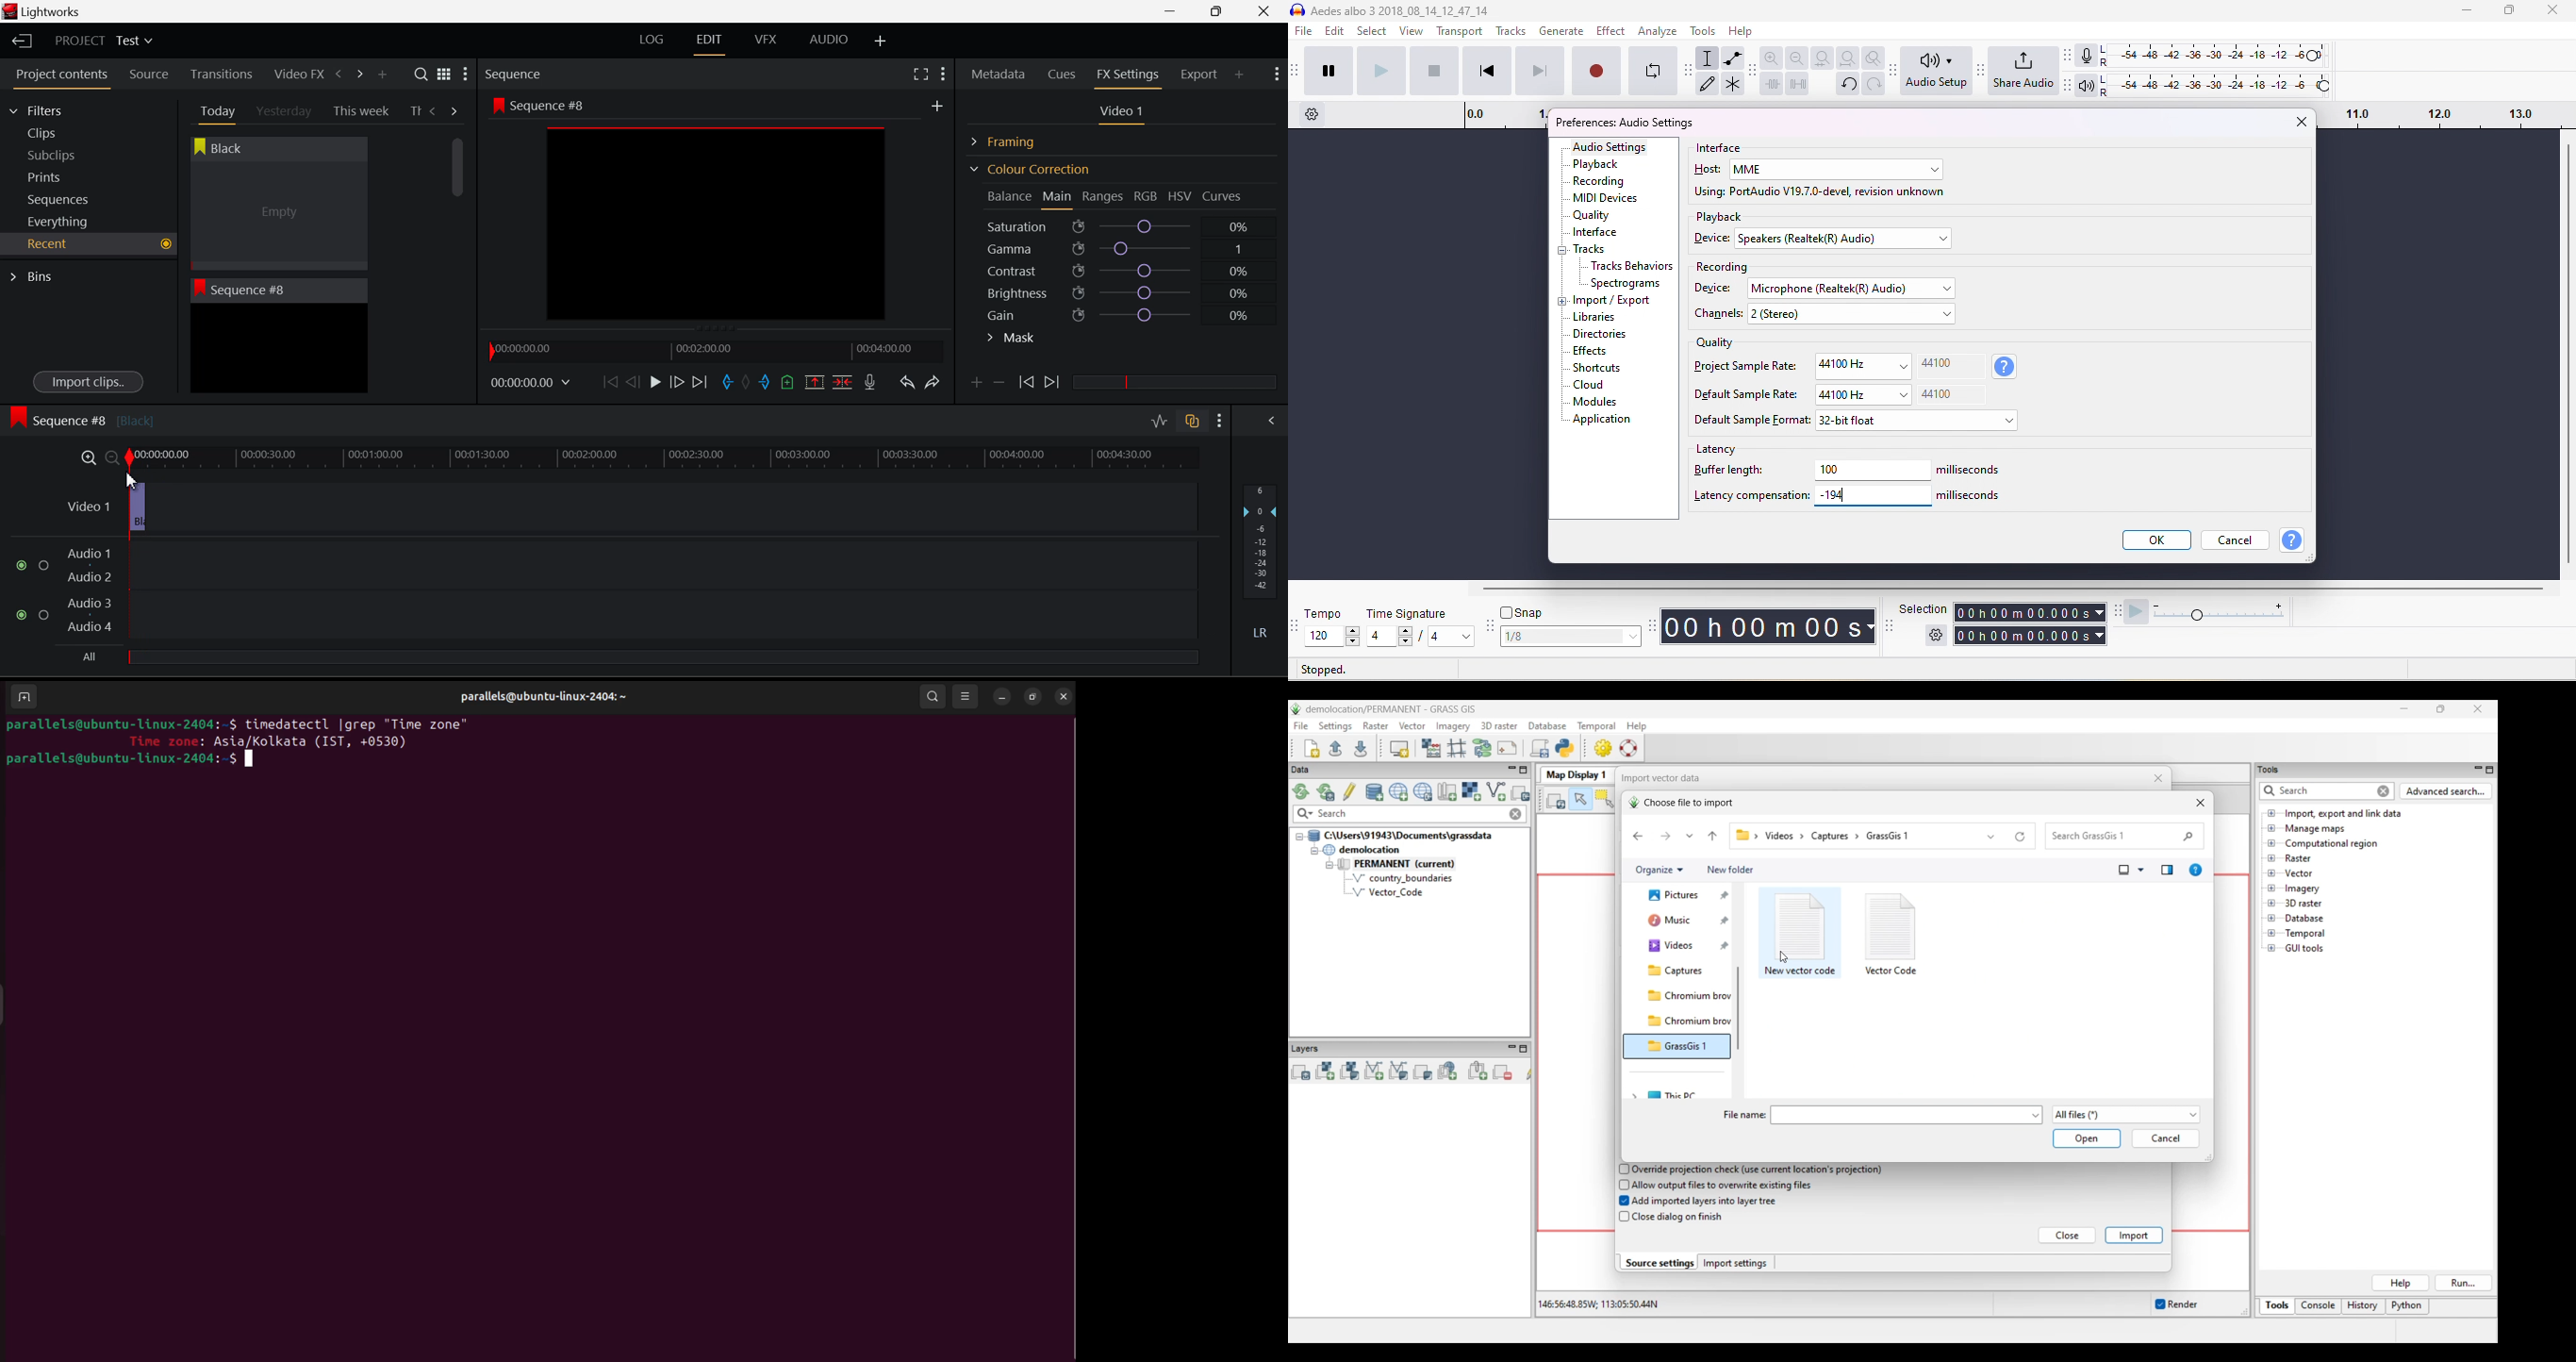 The width and height of the screenshot is (2576, 1372). What do you see at coordinates (2568, 357) in the screenshot?
I see `vertical scroll bar` at bounding box center [2568, 357].